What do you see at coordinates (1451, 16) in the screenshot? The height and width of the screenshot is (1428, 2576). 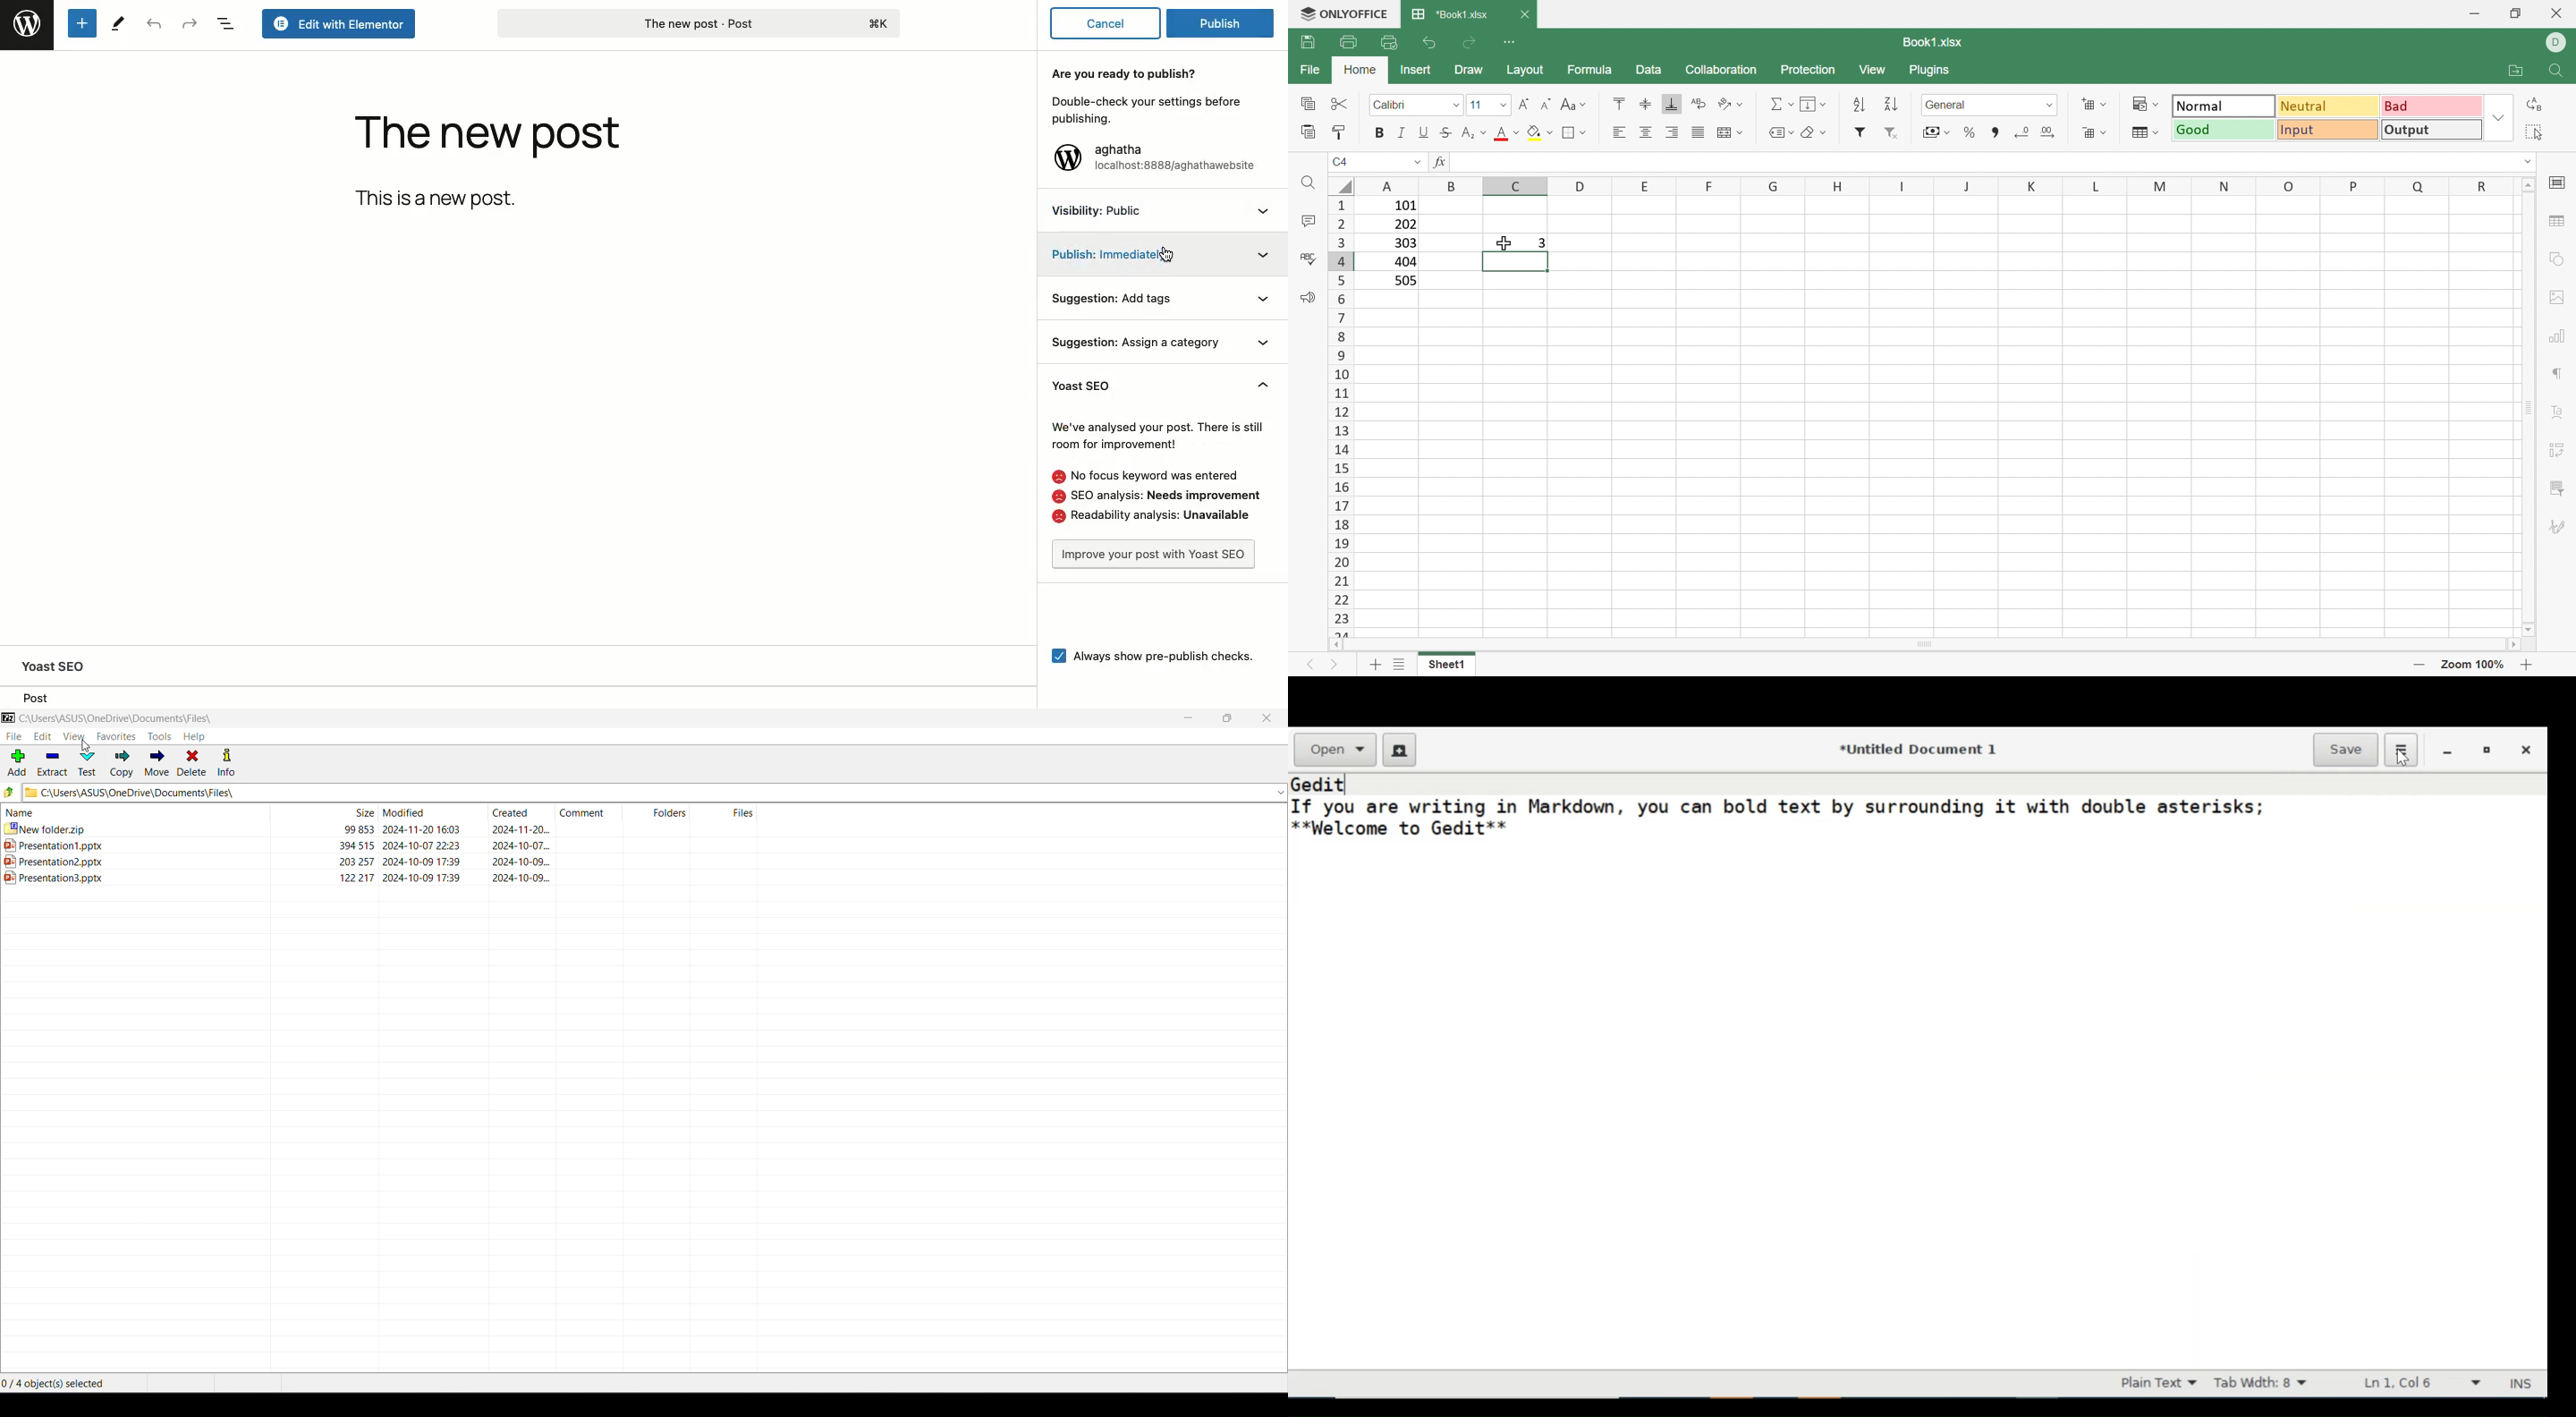 I see `*Book1.xlsx` at bounding box center [1451, 16].